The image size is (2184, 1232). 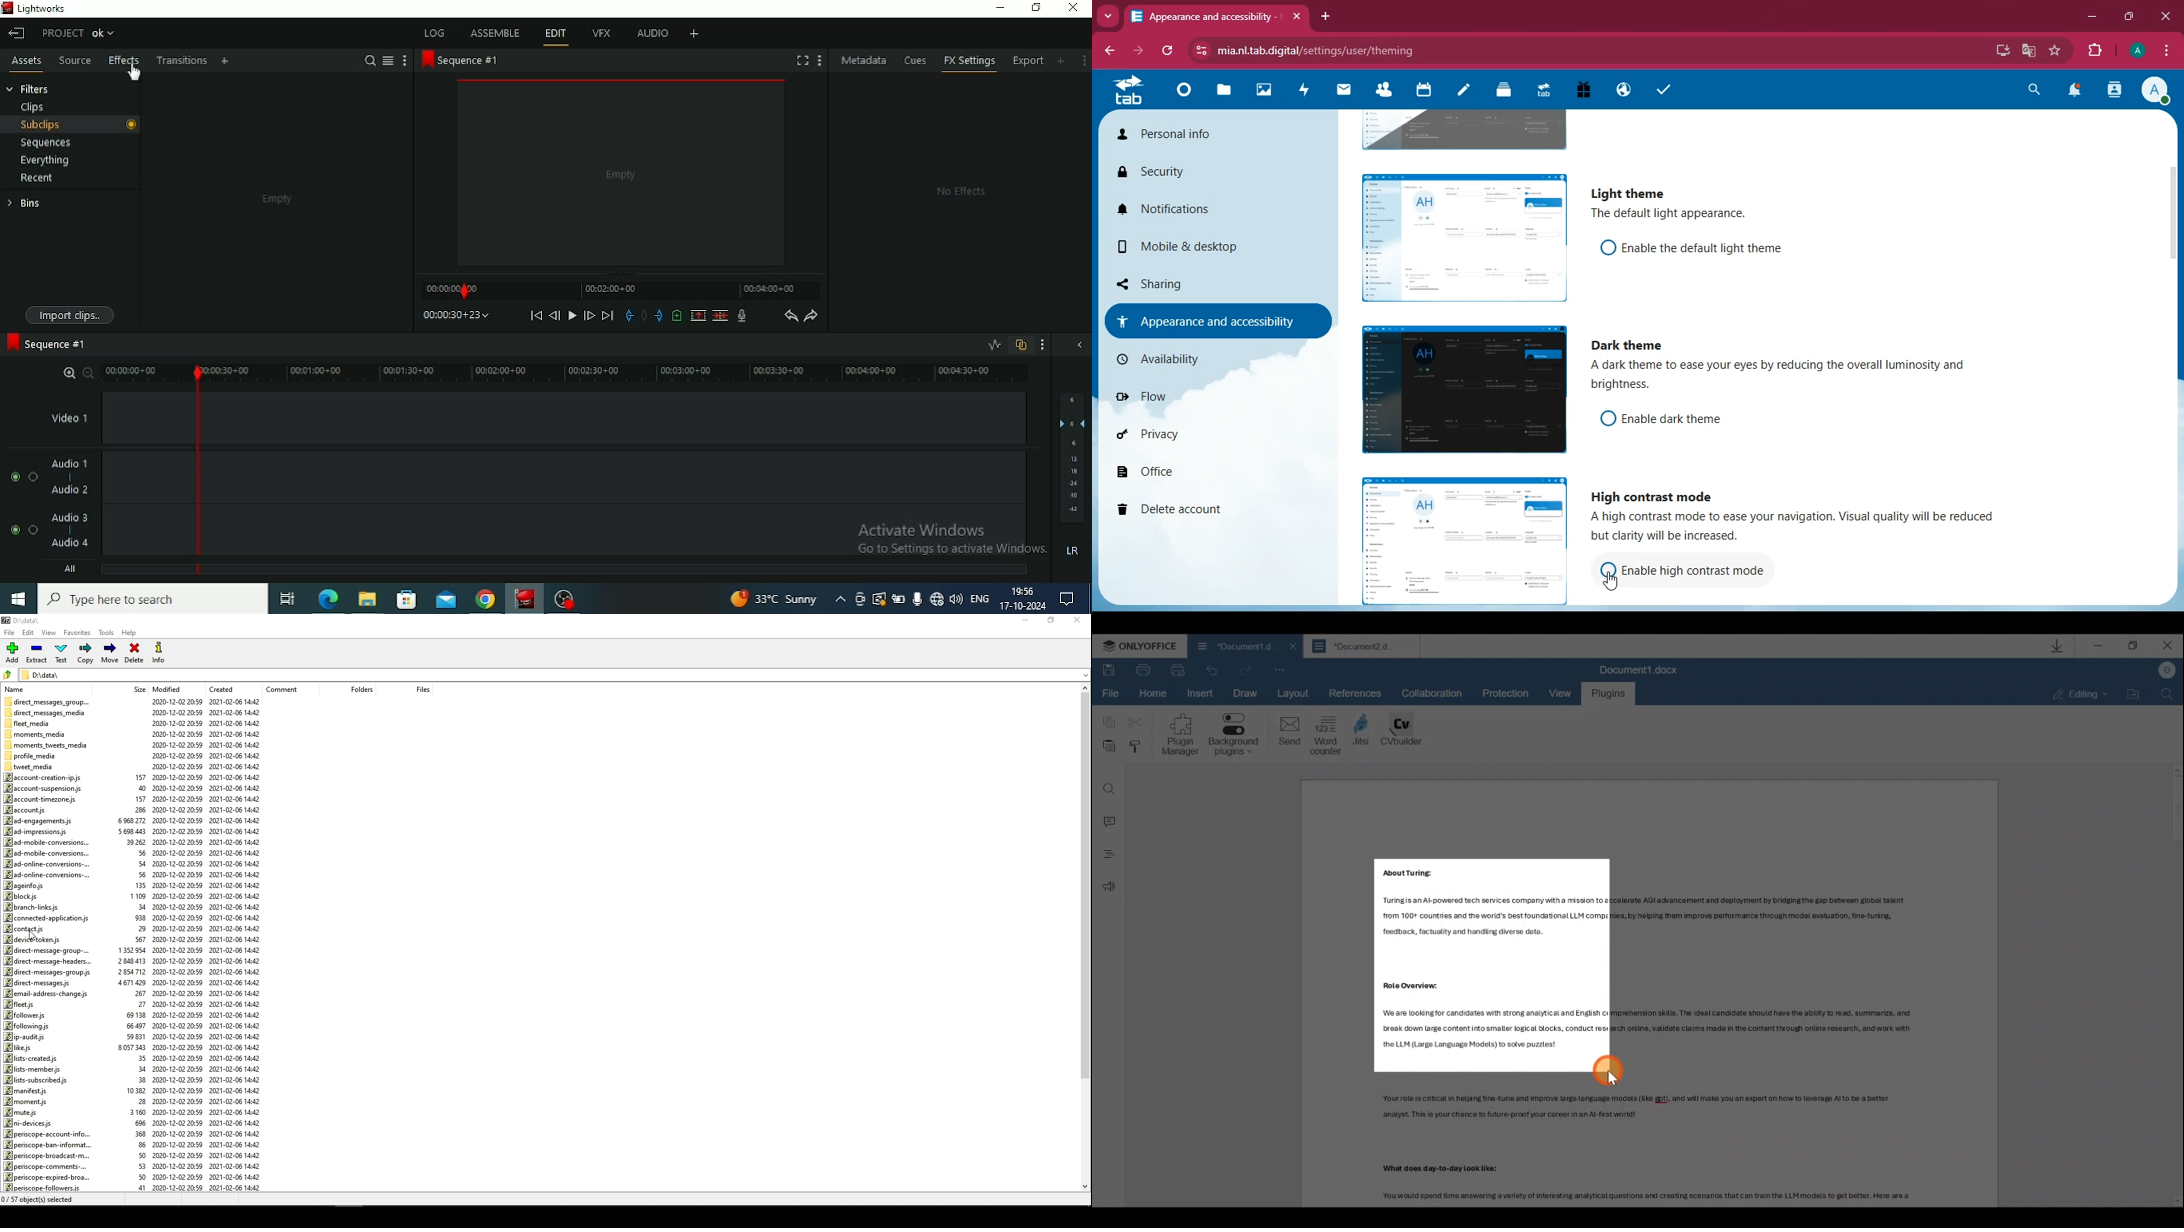 What do you see at coordinates (44, 1167) in the screenshot?
I see `periscope-comments` at bounding box center [44, 1167].